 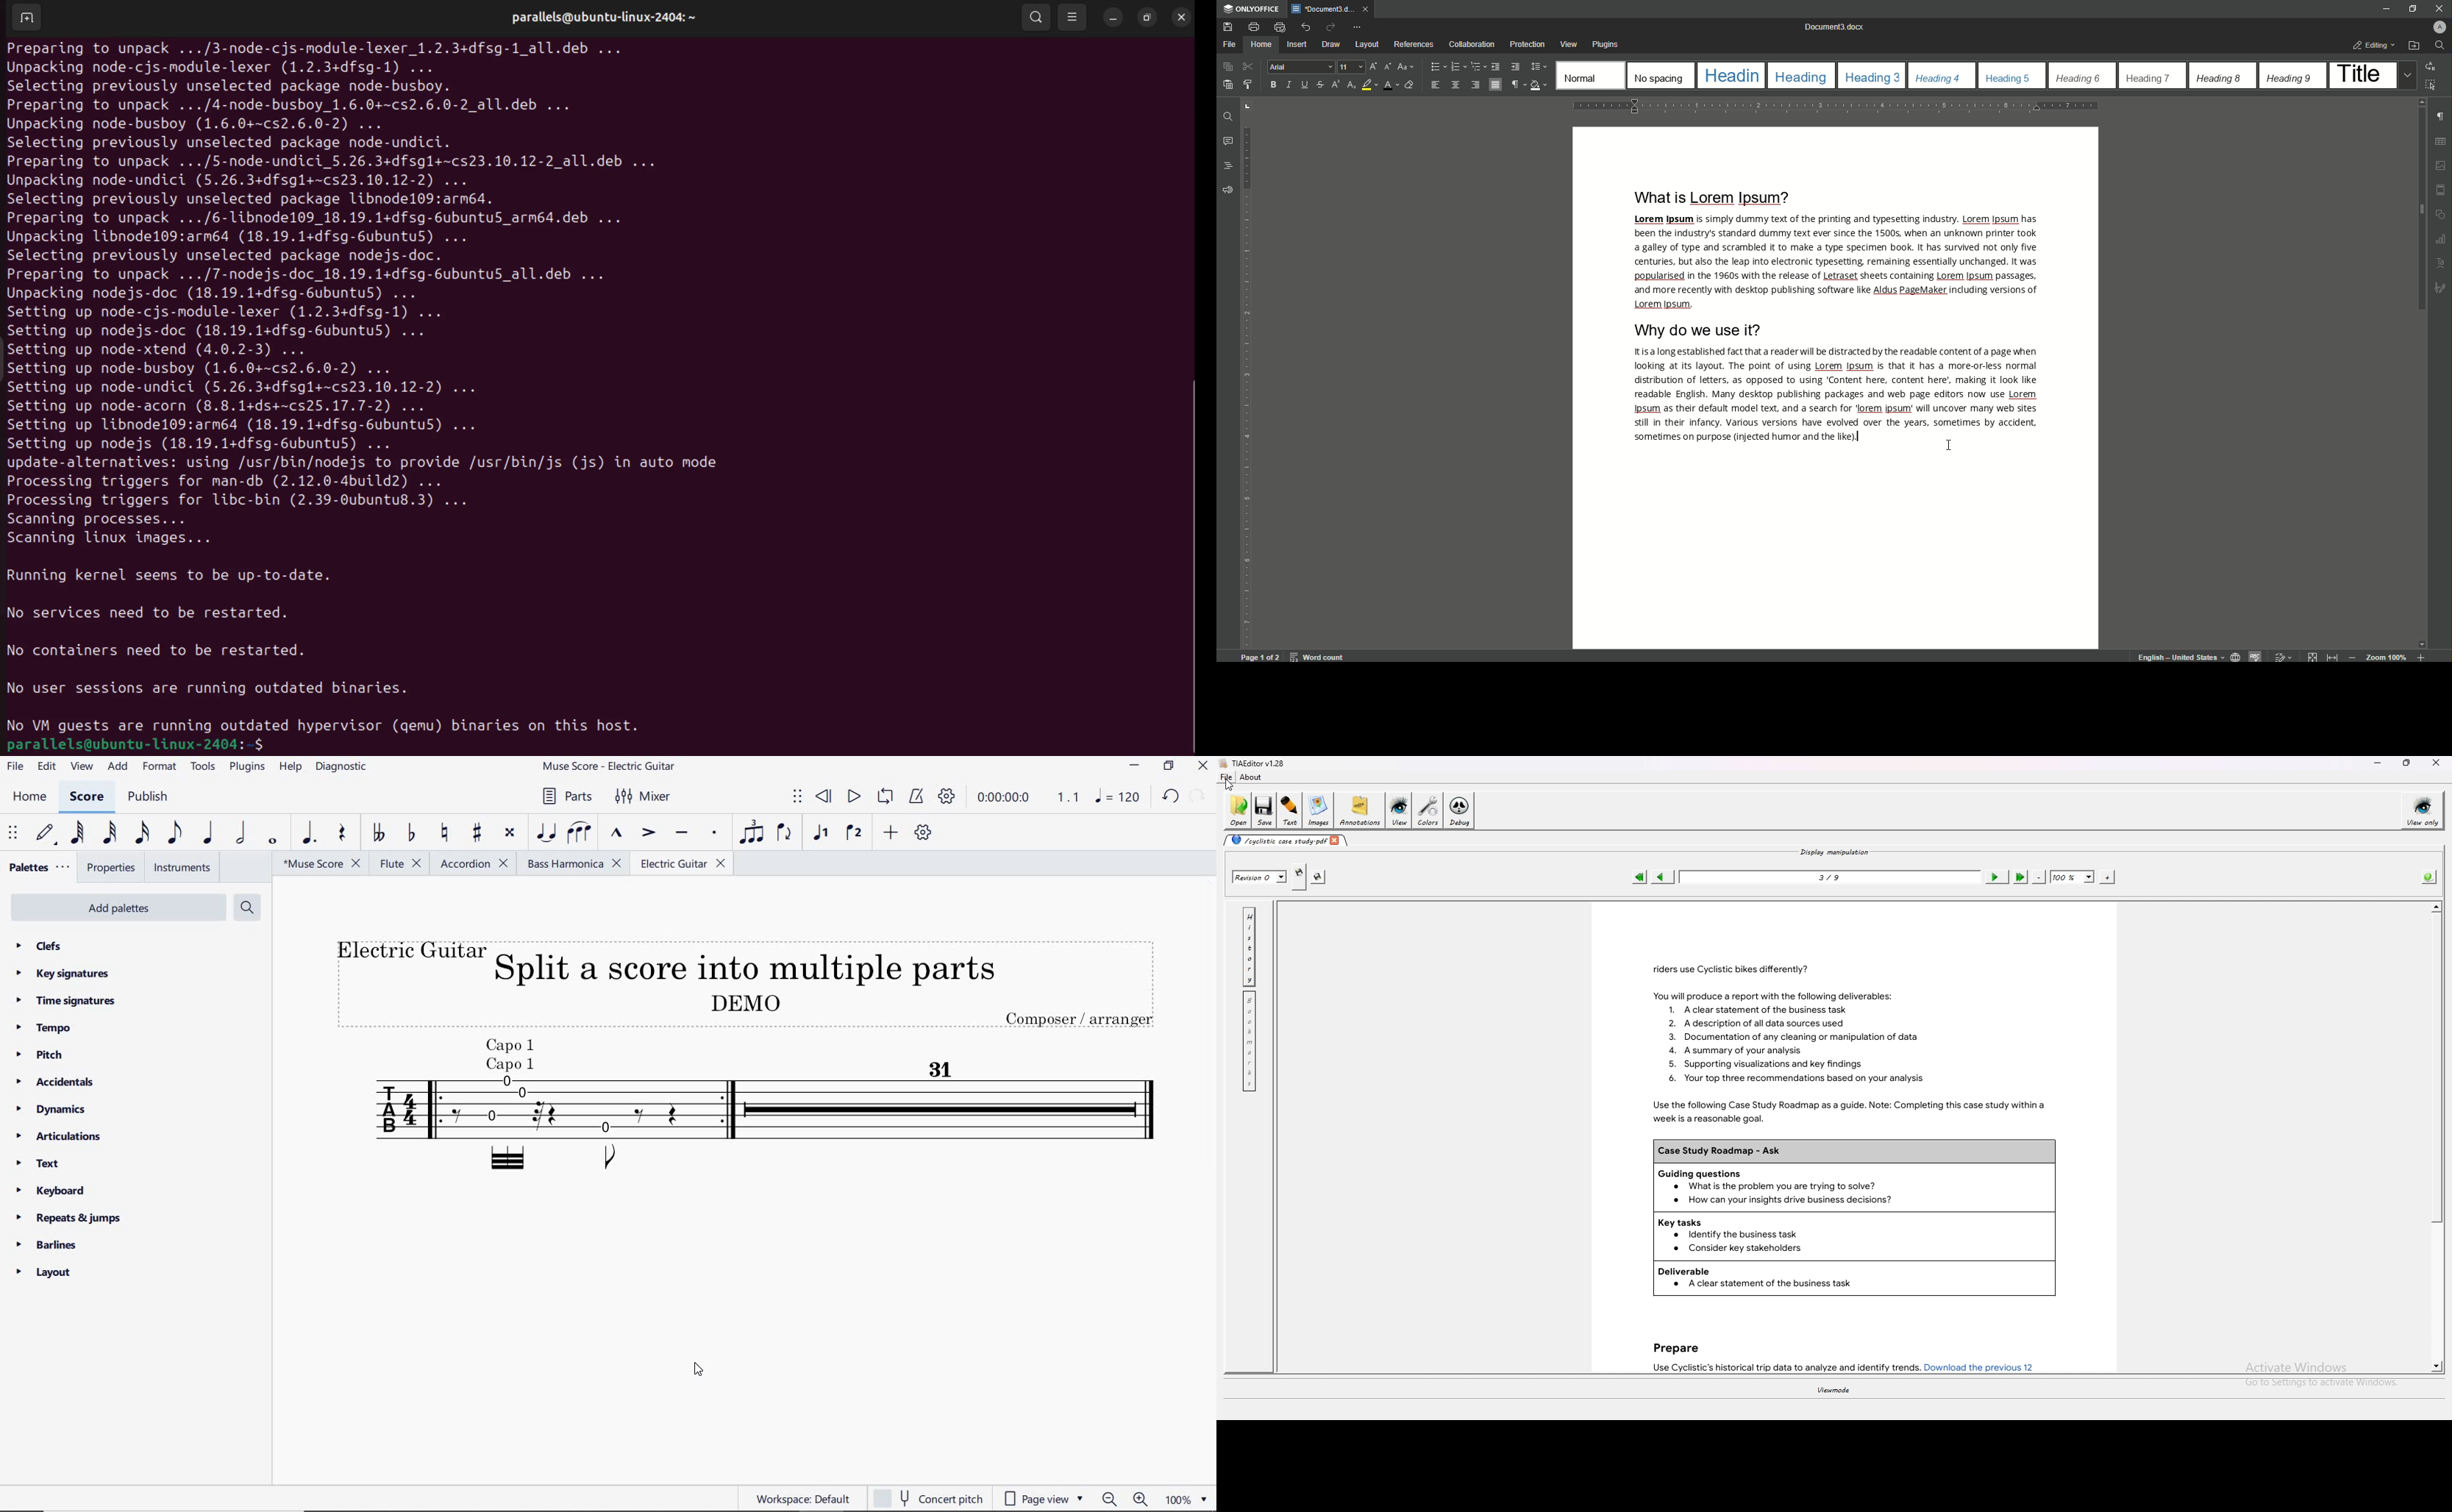 What do you see at coordinates (1387, 67) in the screenshot?
I see `Decrement font size` at bounding box center [1387, 67].